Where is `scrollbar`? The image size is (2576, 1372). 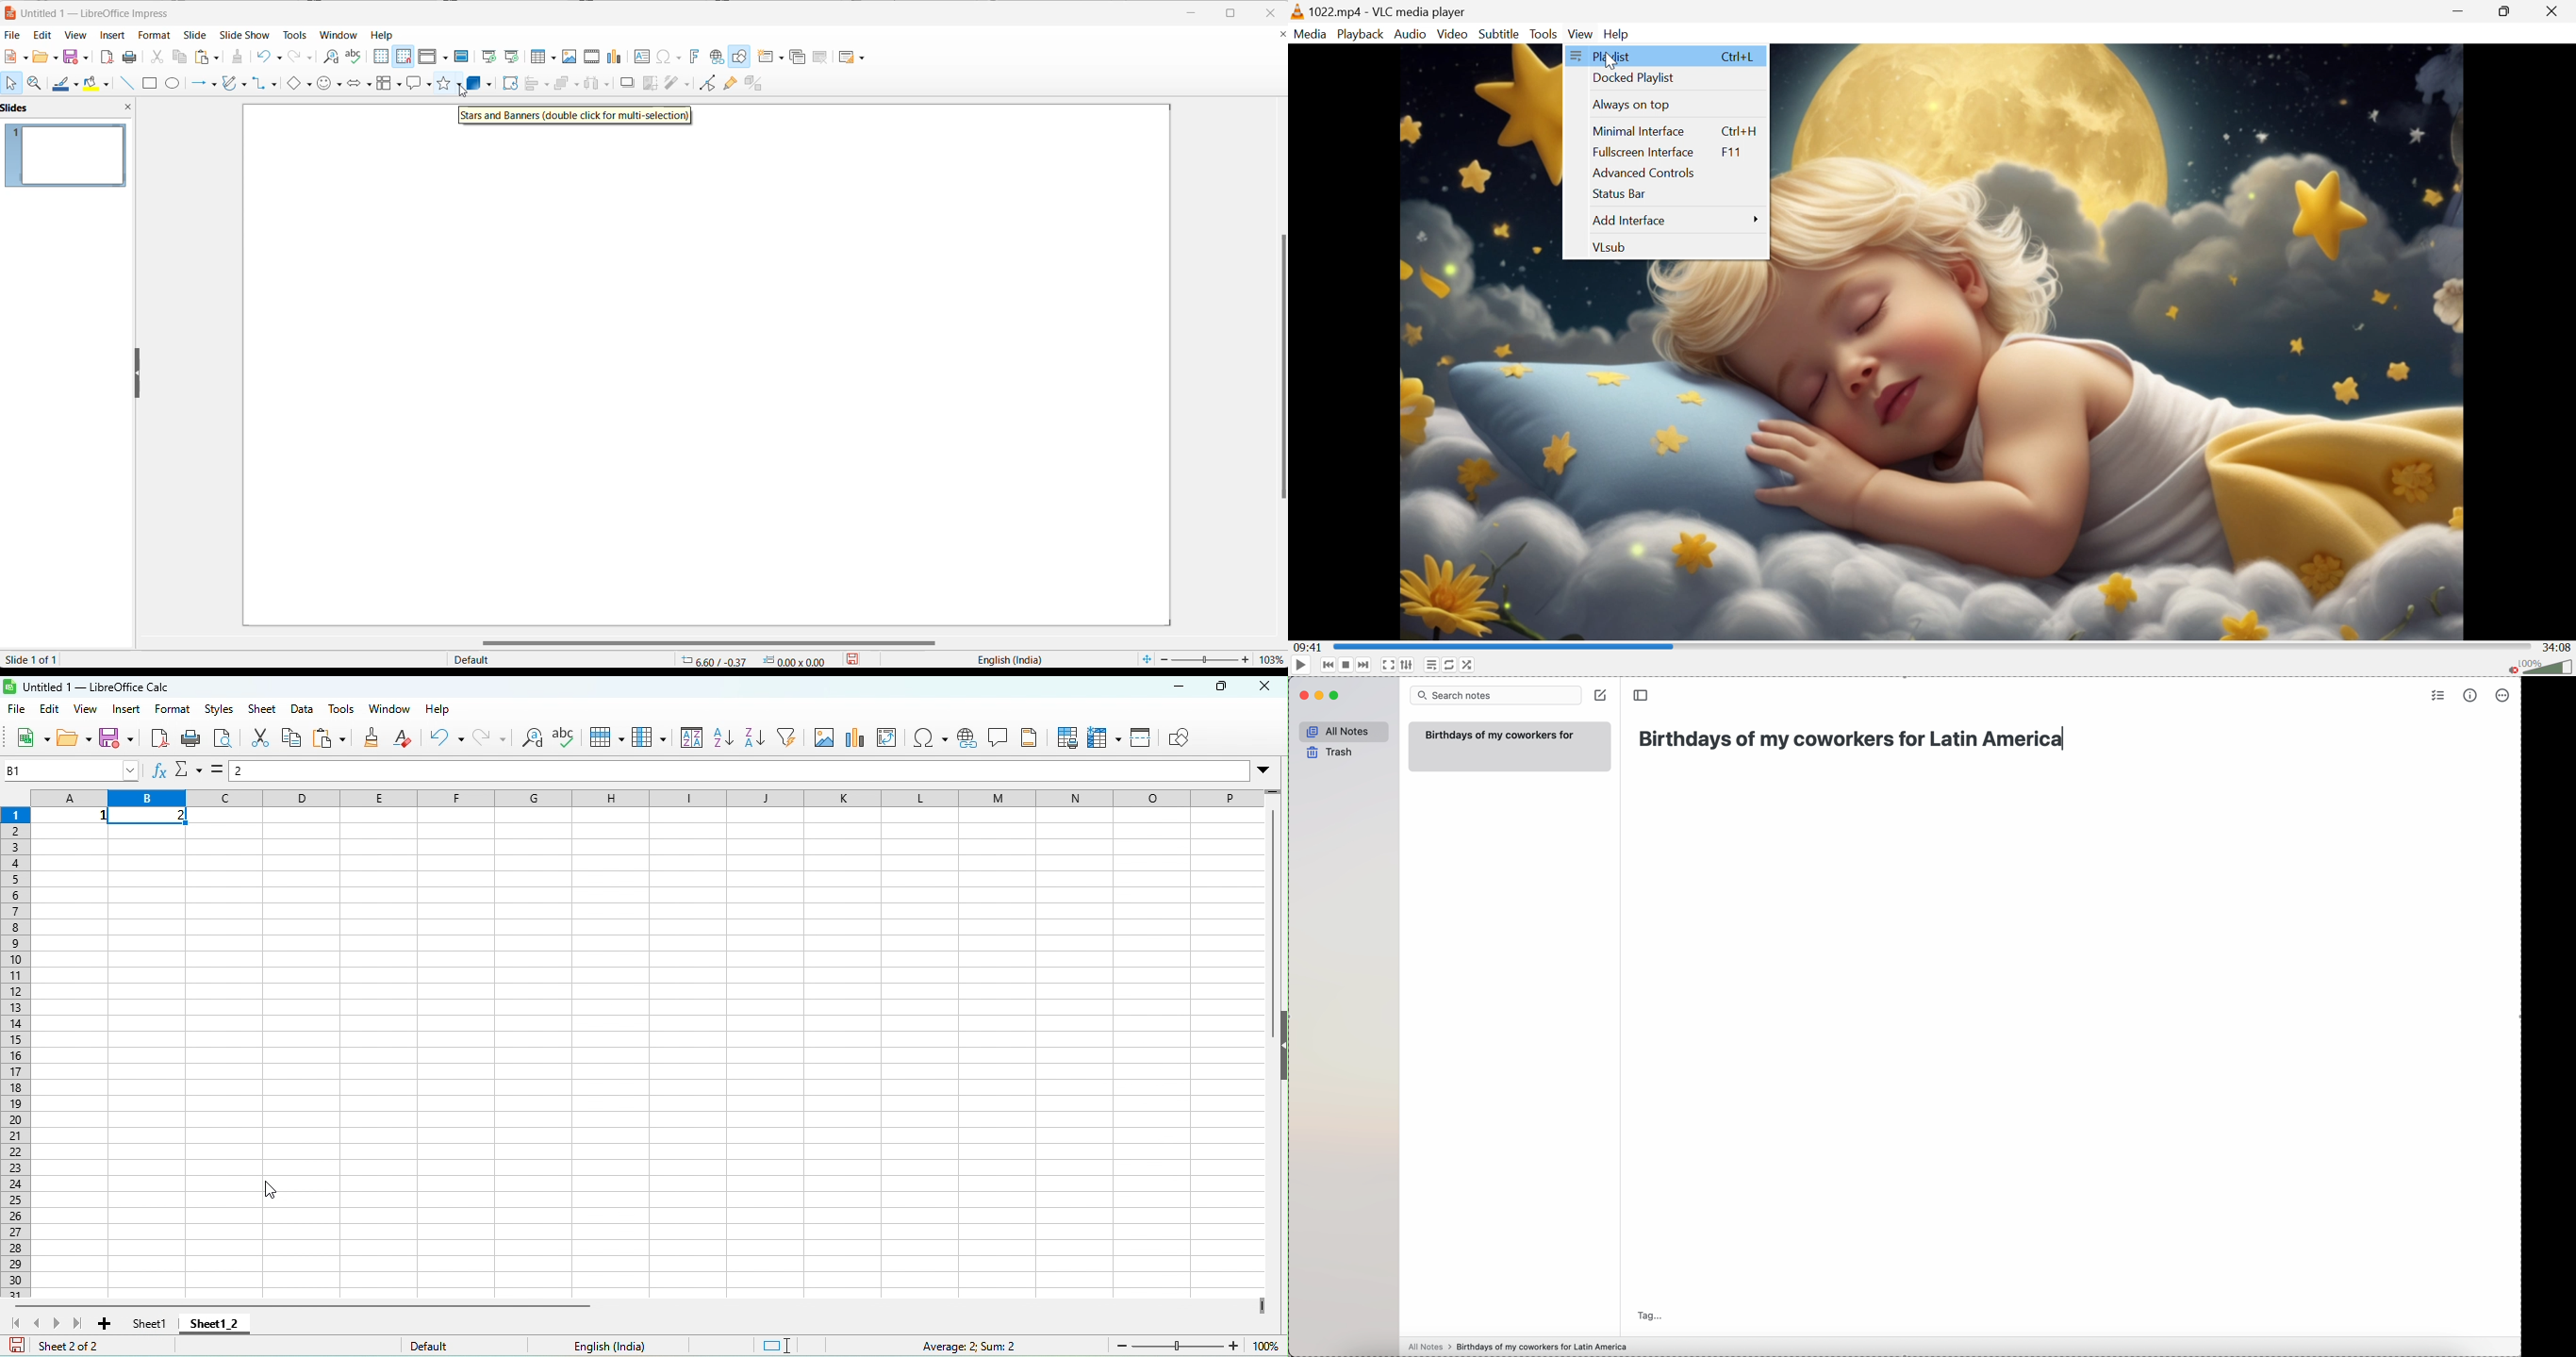
scrollbar is located at coordinates (1275, 369).